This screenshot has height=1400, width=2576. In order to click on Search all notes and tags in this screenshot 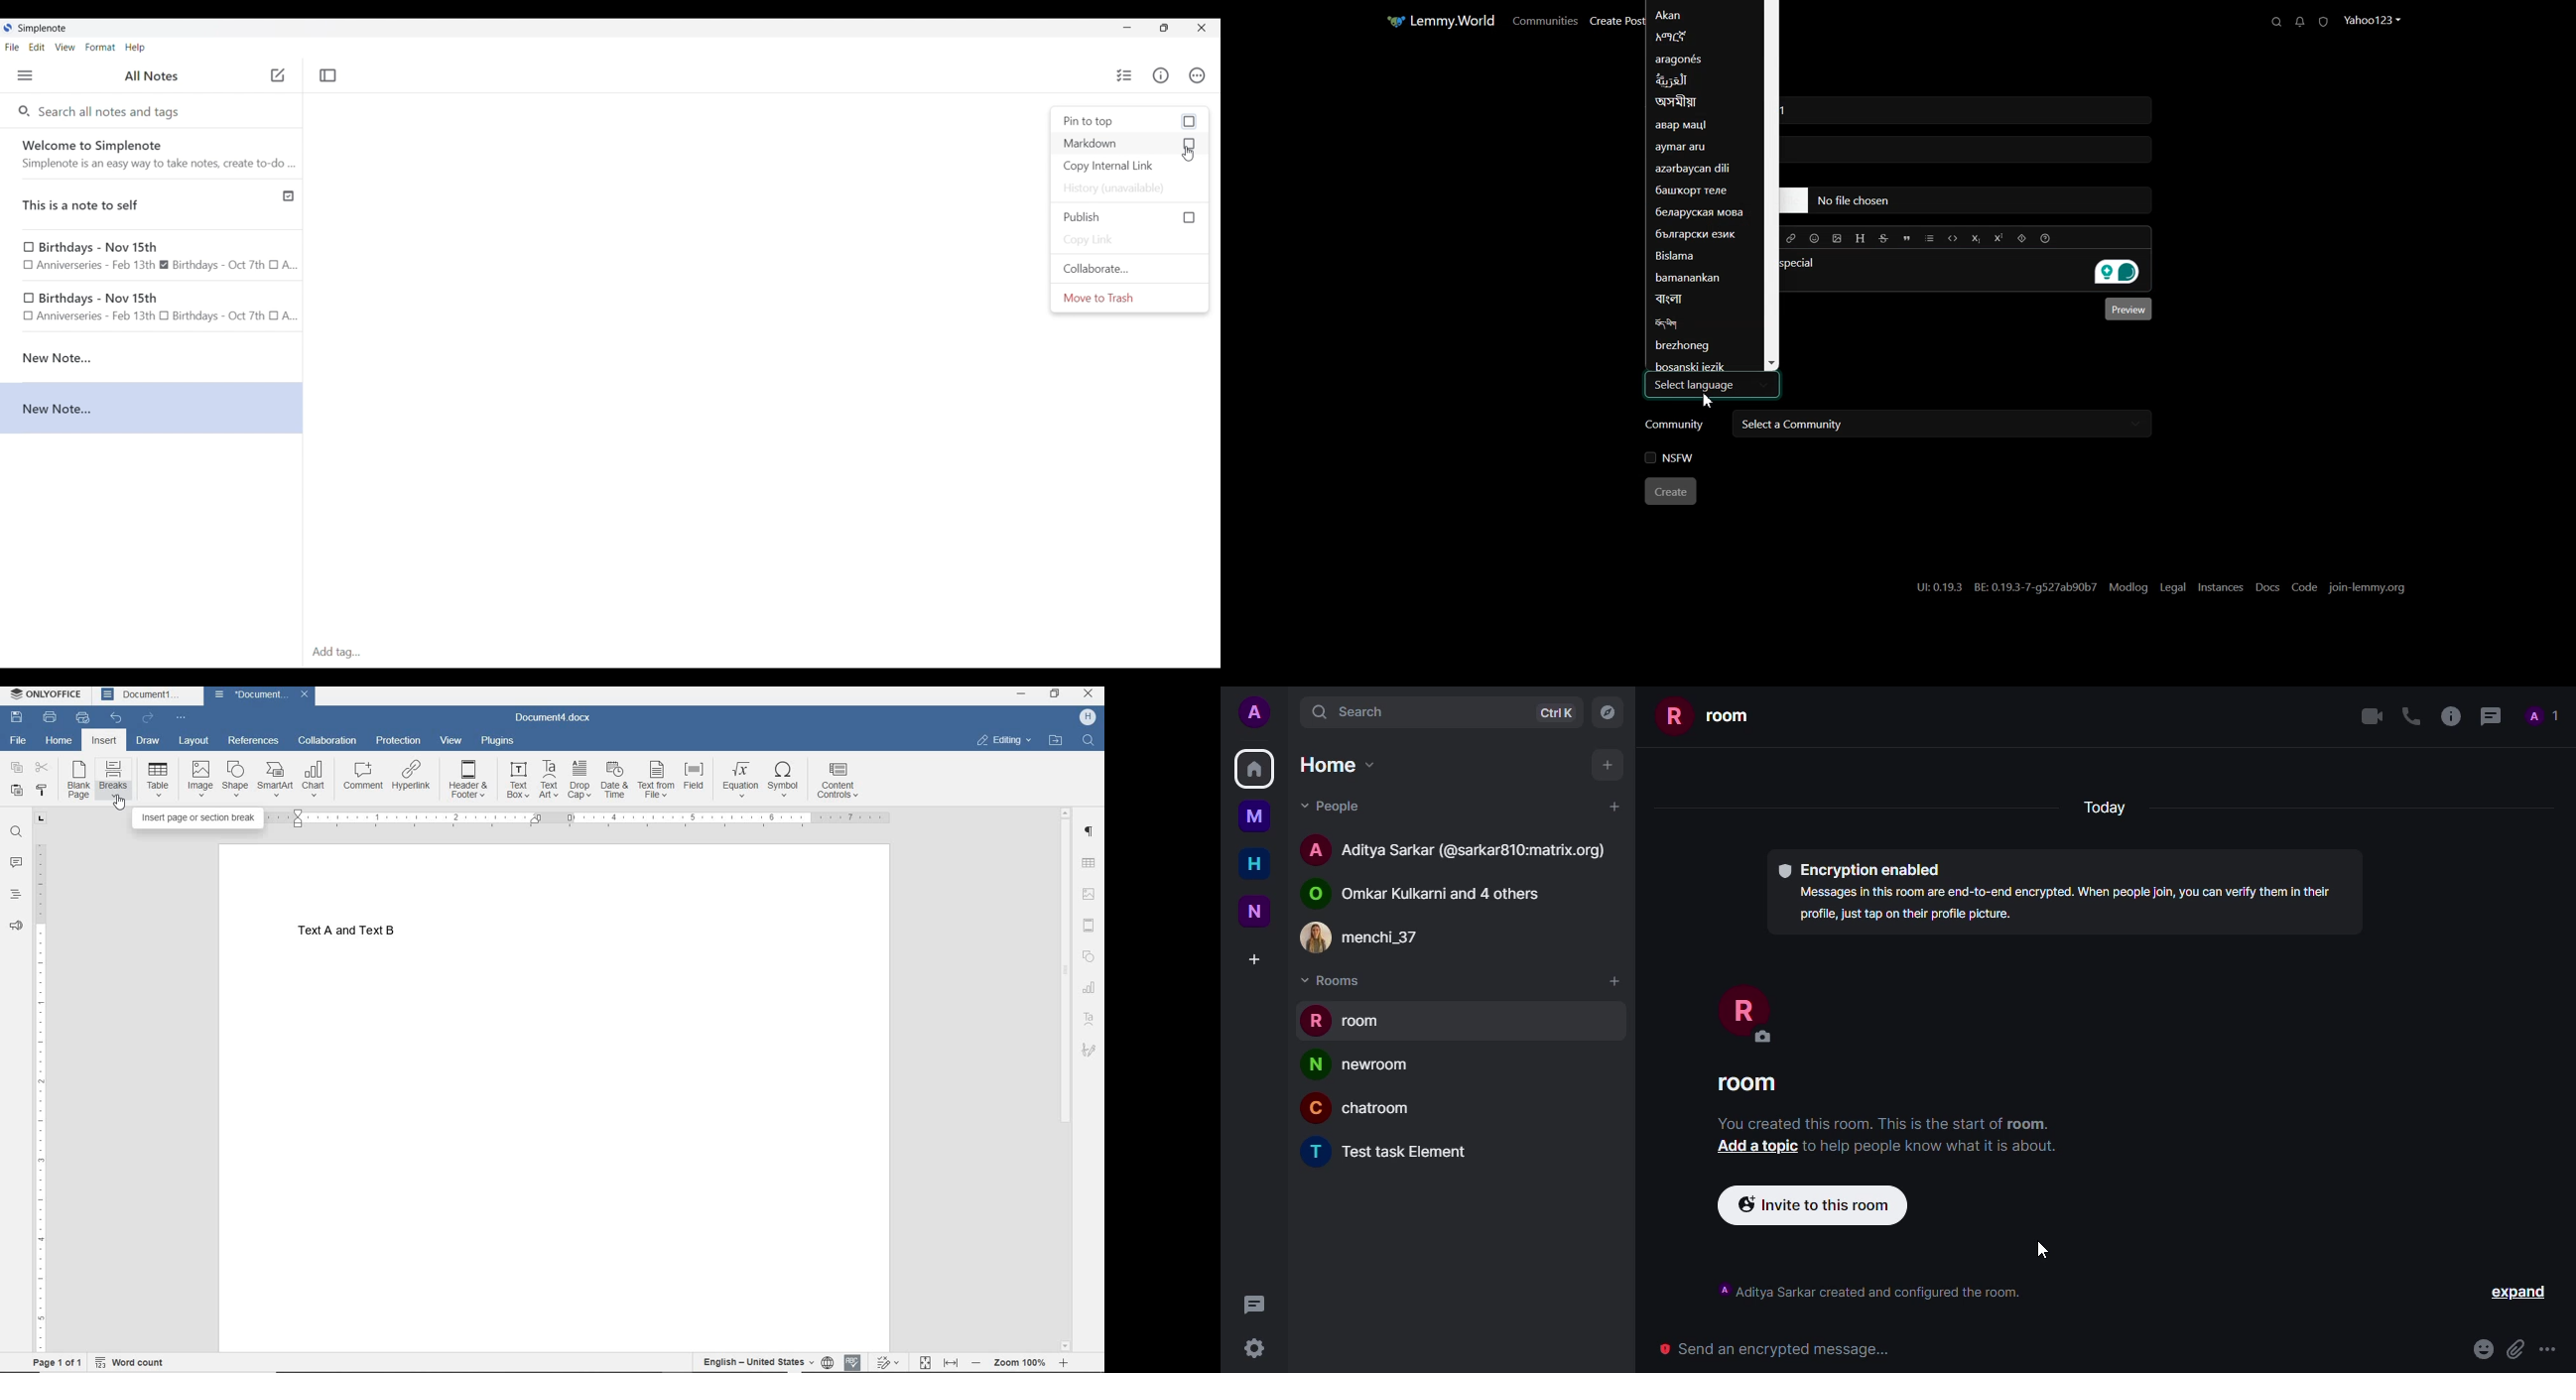, I will do `click(112, 111)`.